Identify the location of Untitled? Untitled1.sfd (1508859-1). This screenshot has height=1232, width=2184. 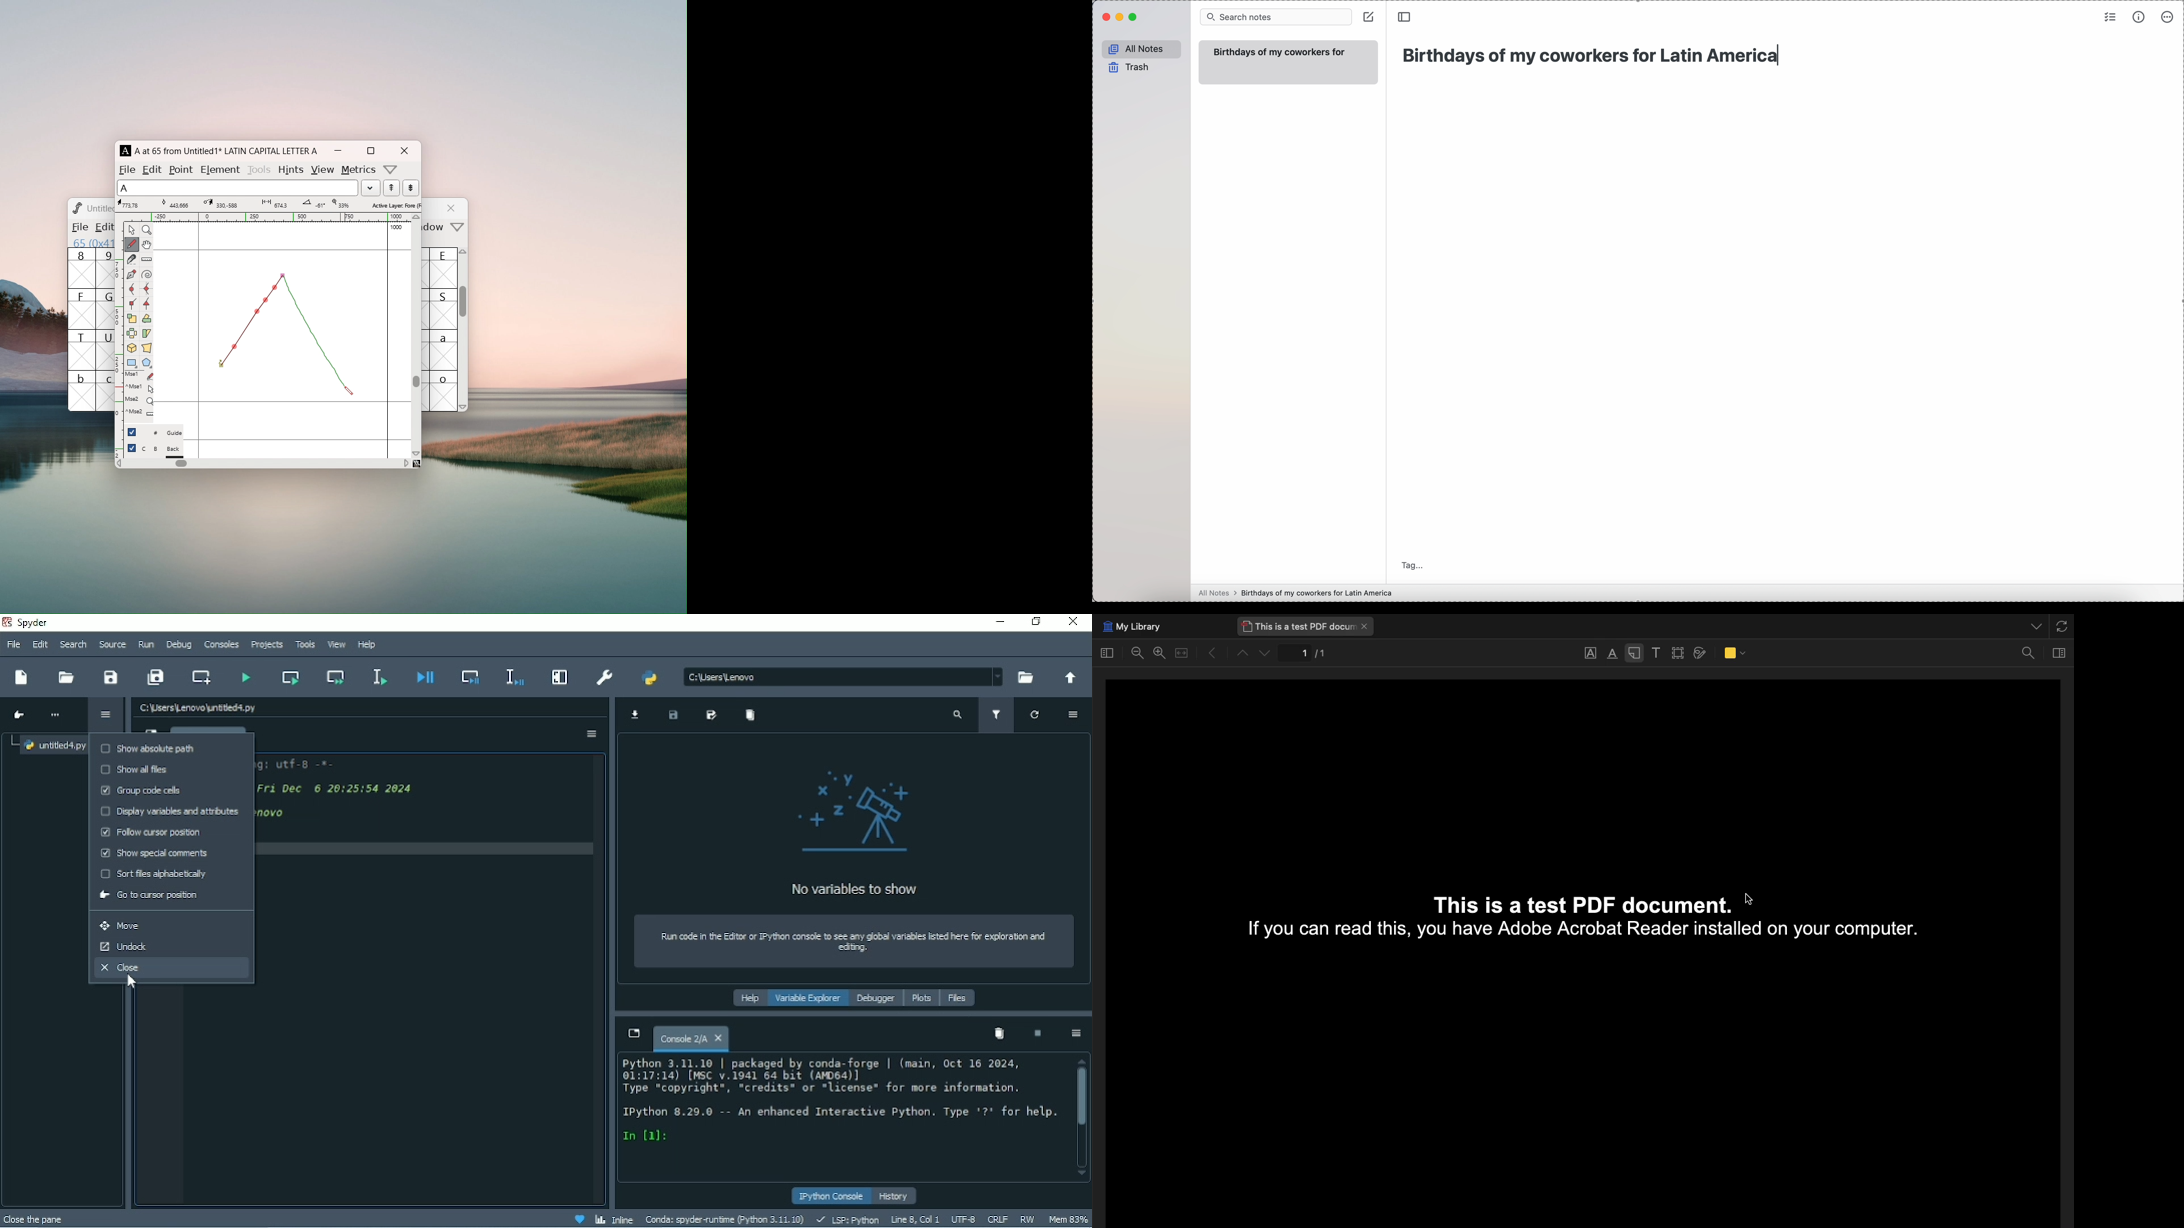
(101, 208).